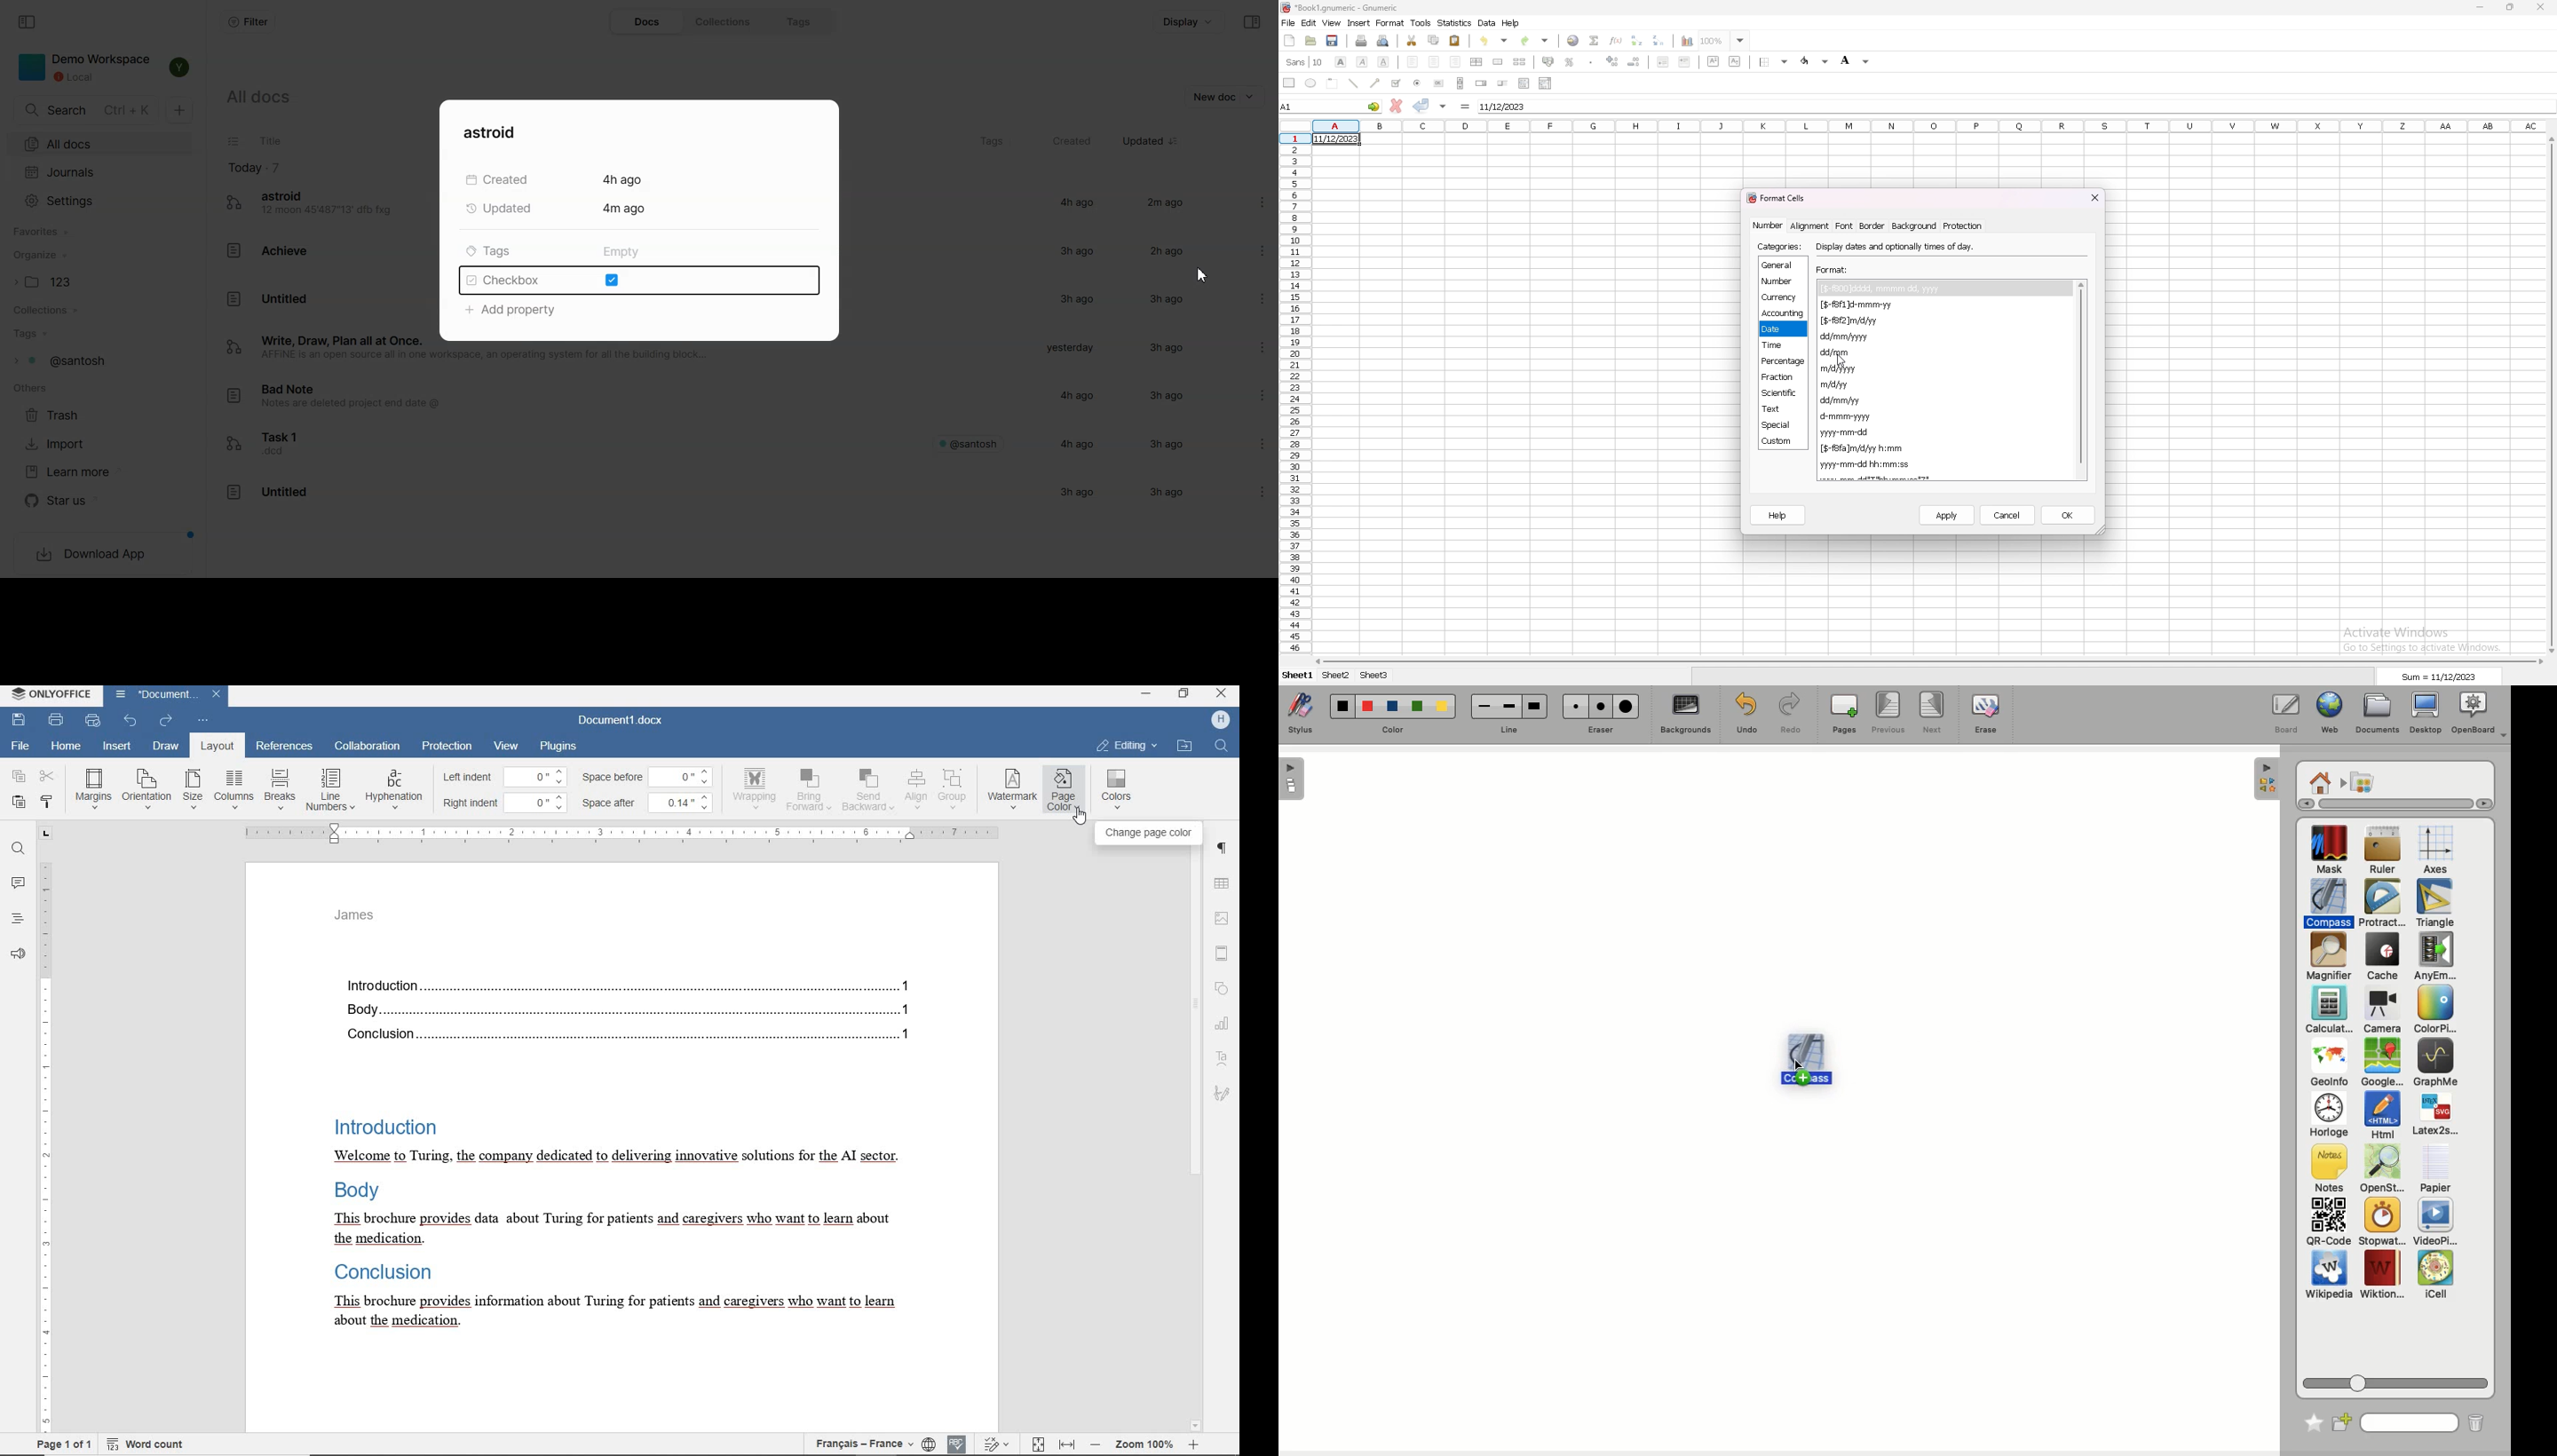  I want to click on Papier, so click(2435, 1167).